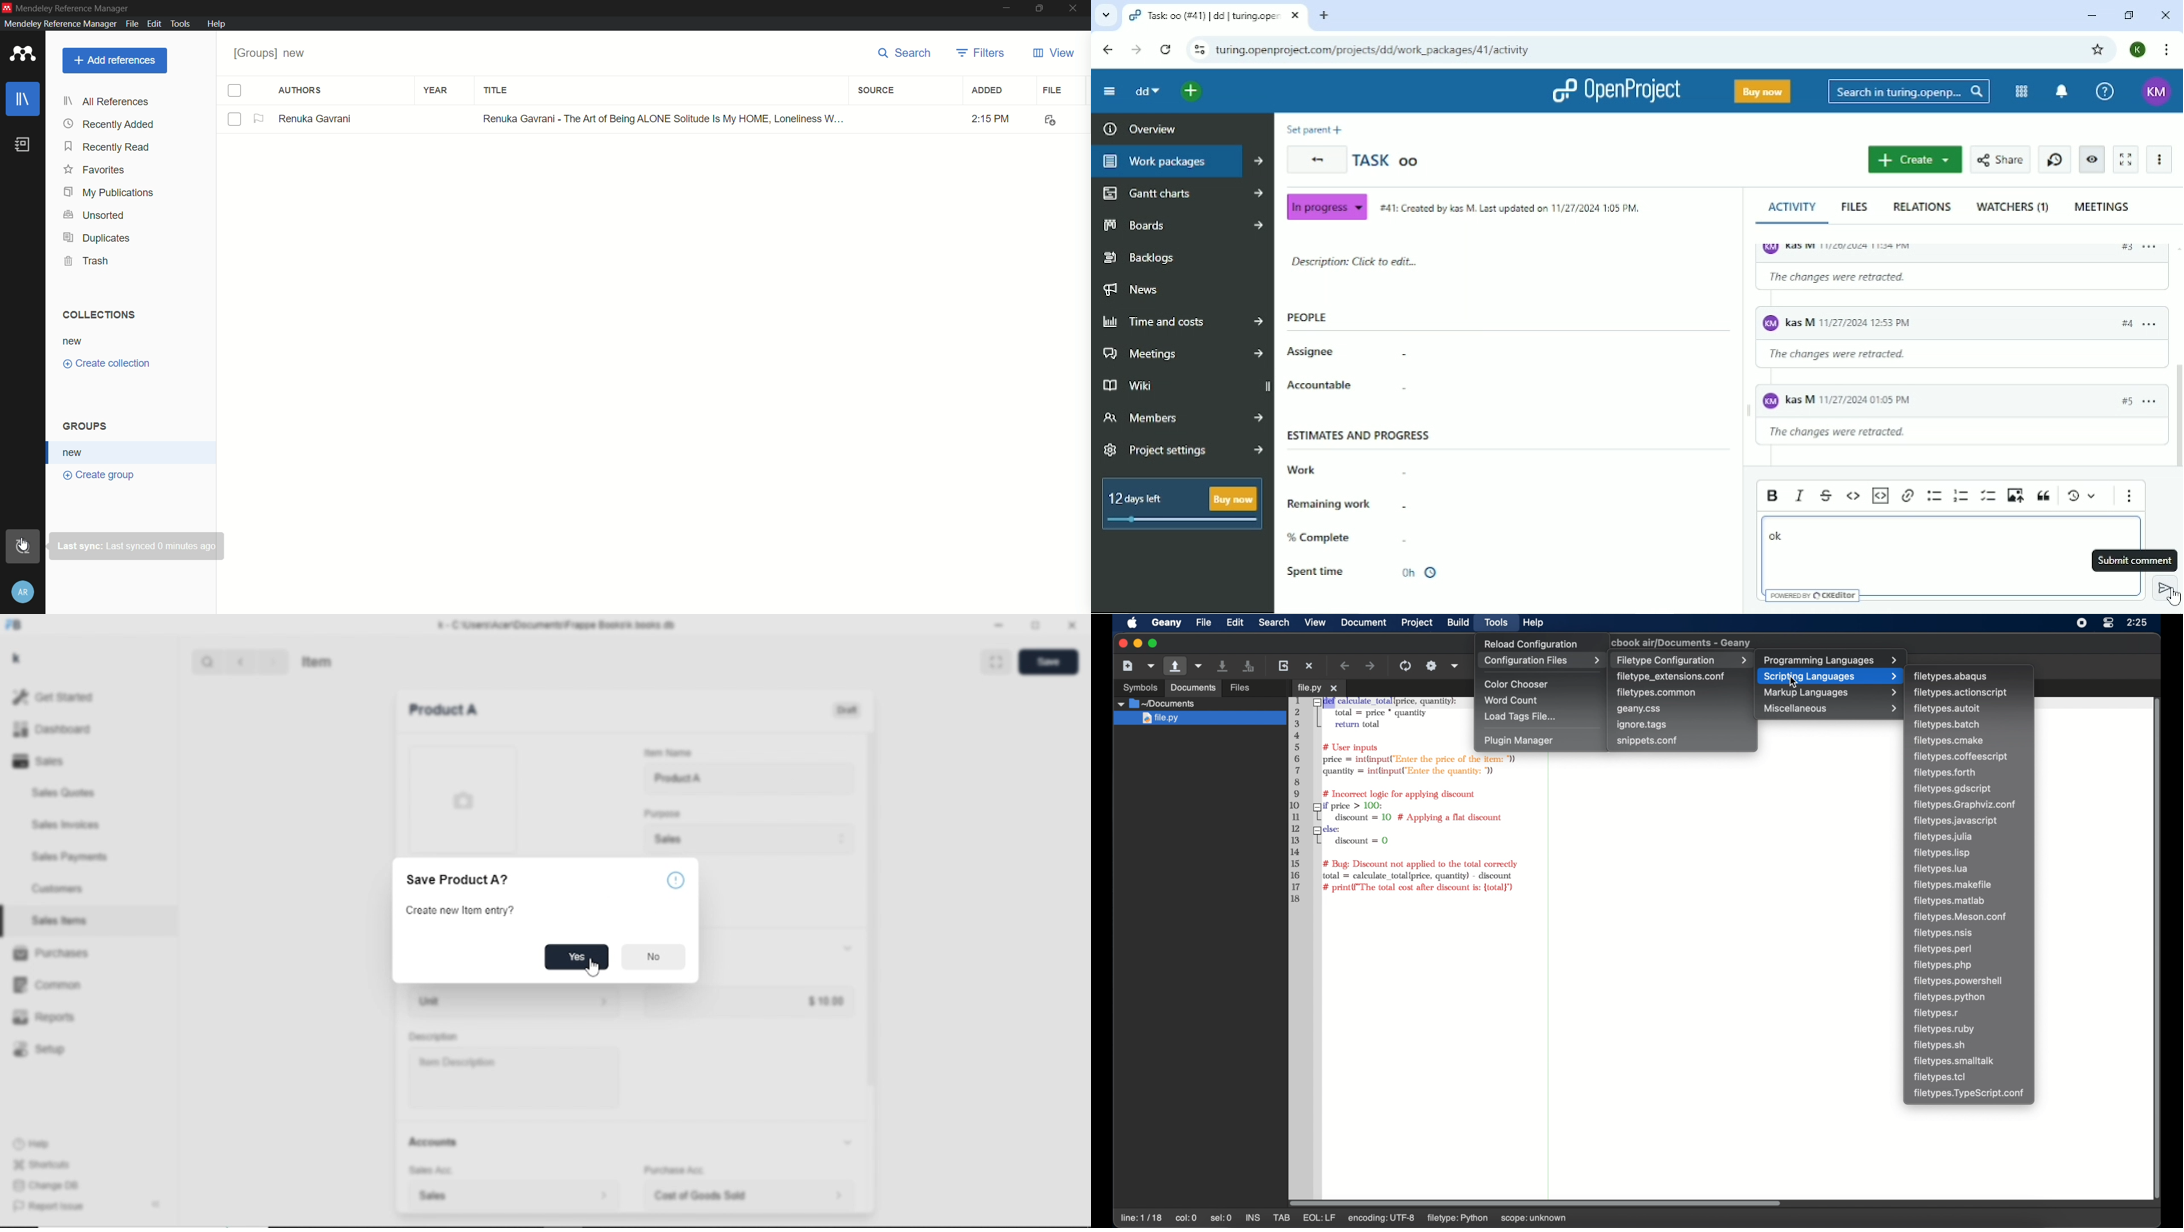 This screenshot has height=1232, width=2184. I want to click on Help, so click(35, 1144).